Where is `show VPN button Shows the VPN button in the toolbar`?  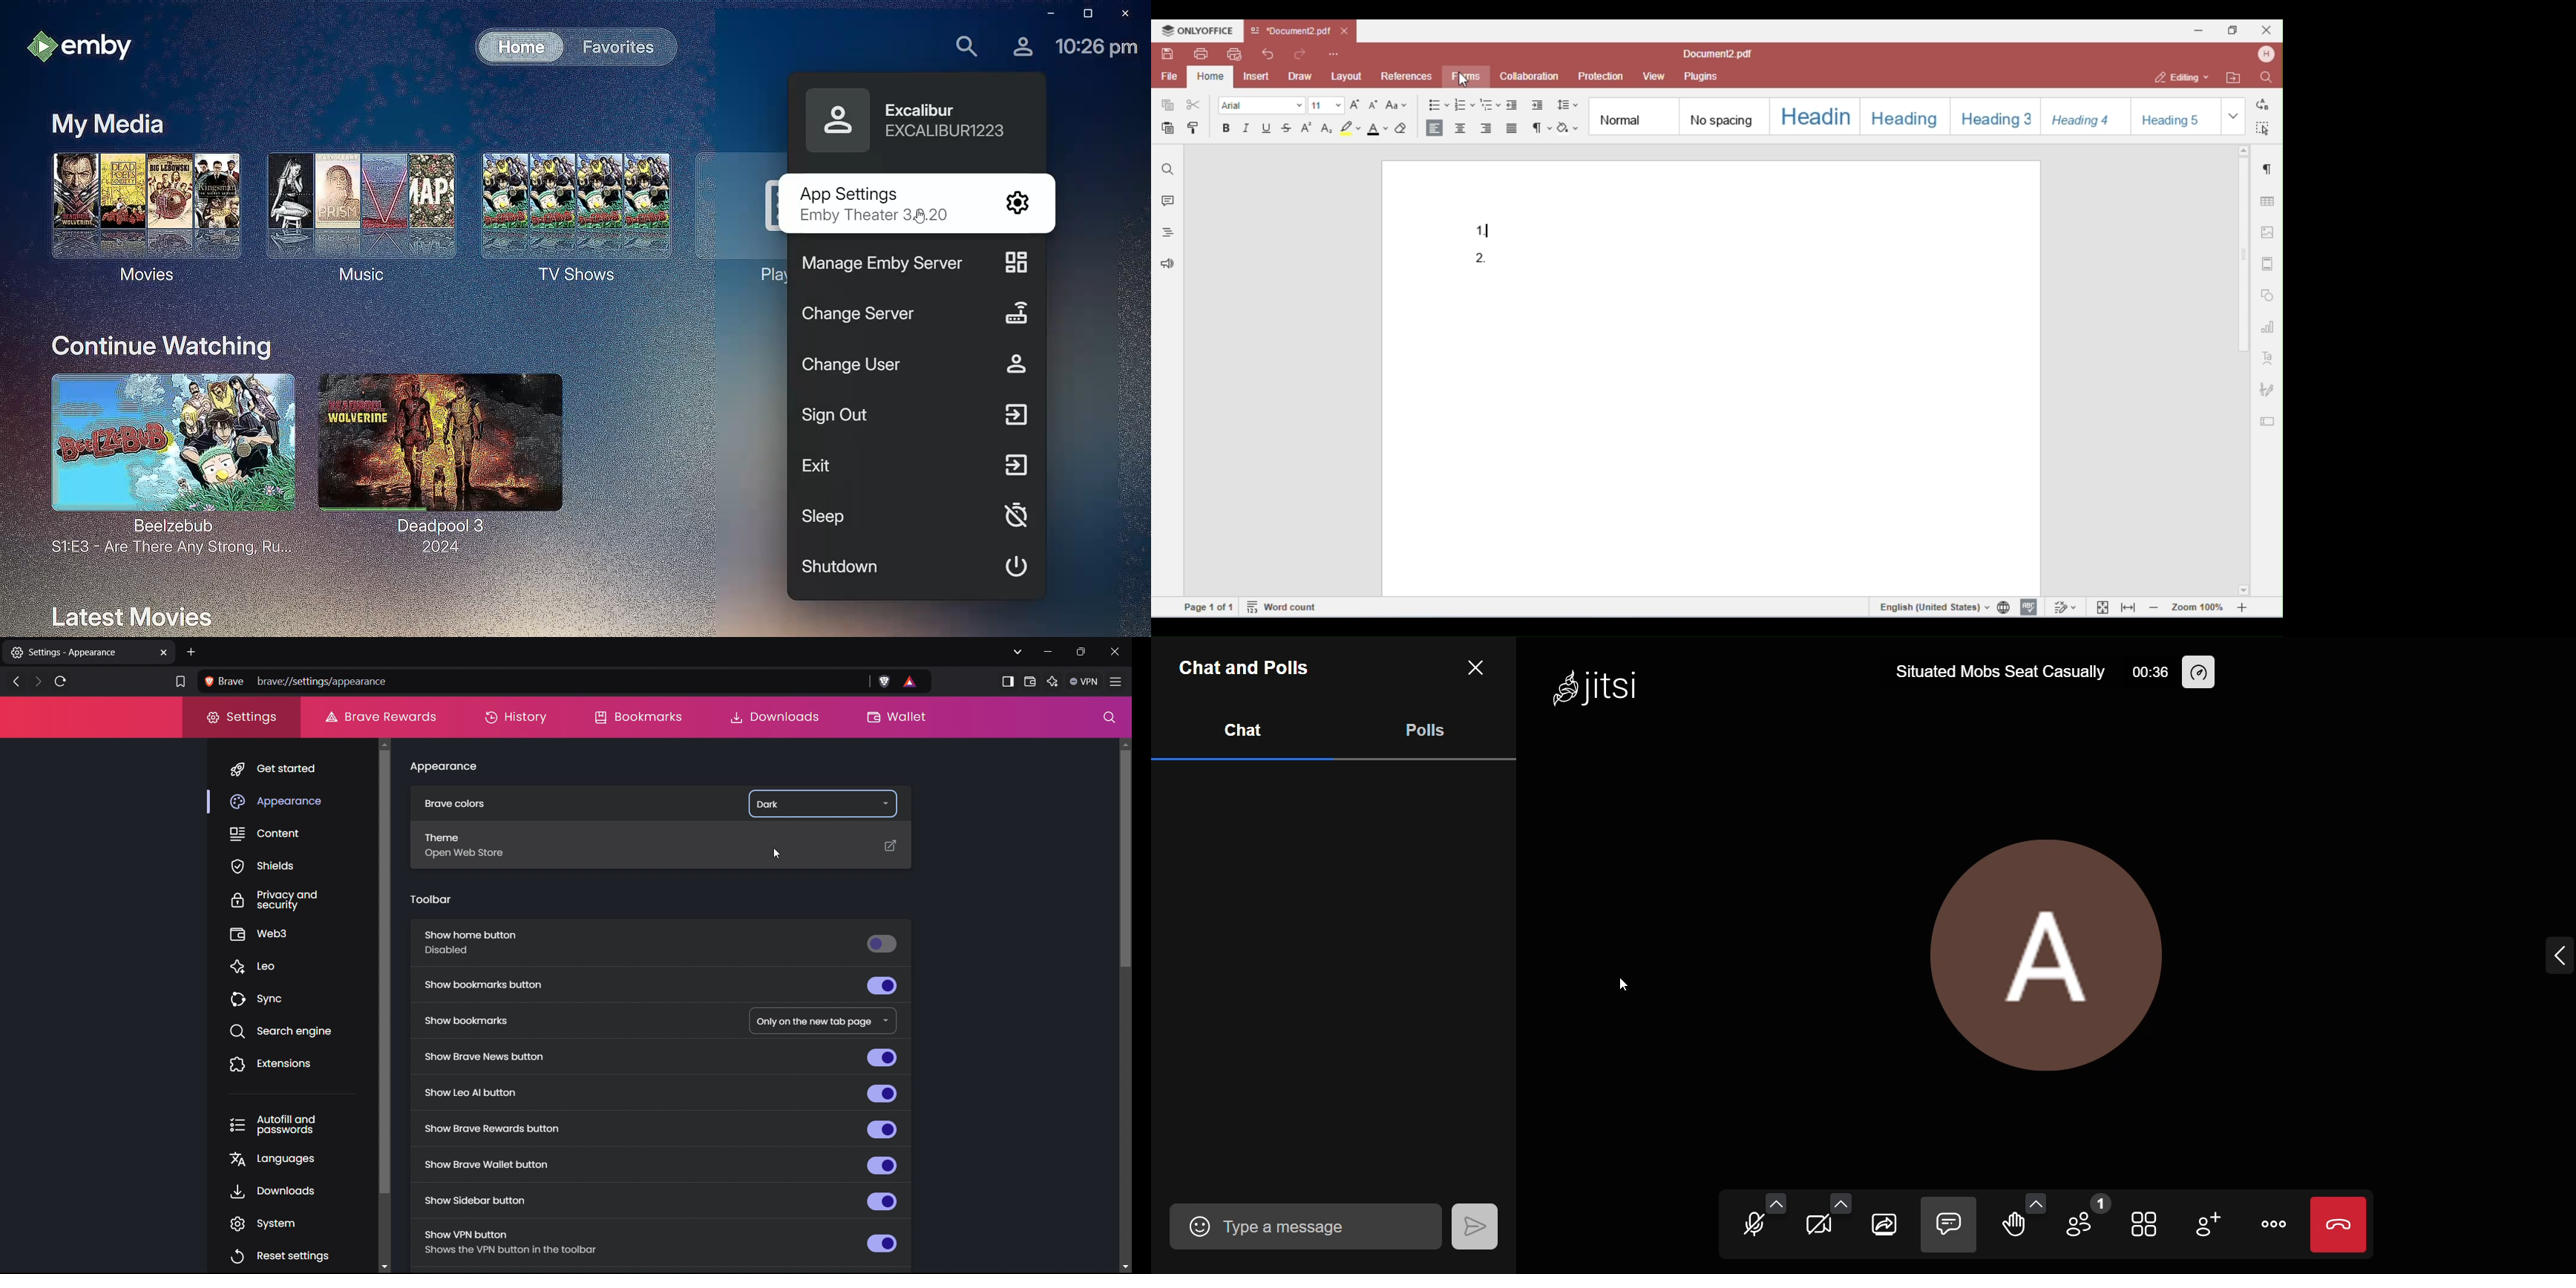
show VPN button Shows the VPN button in the toolbar is located at coordinates (658, 1241).